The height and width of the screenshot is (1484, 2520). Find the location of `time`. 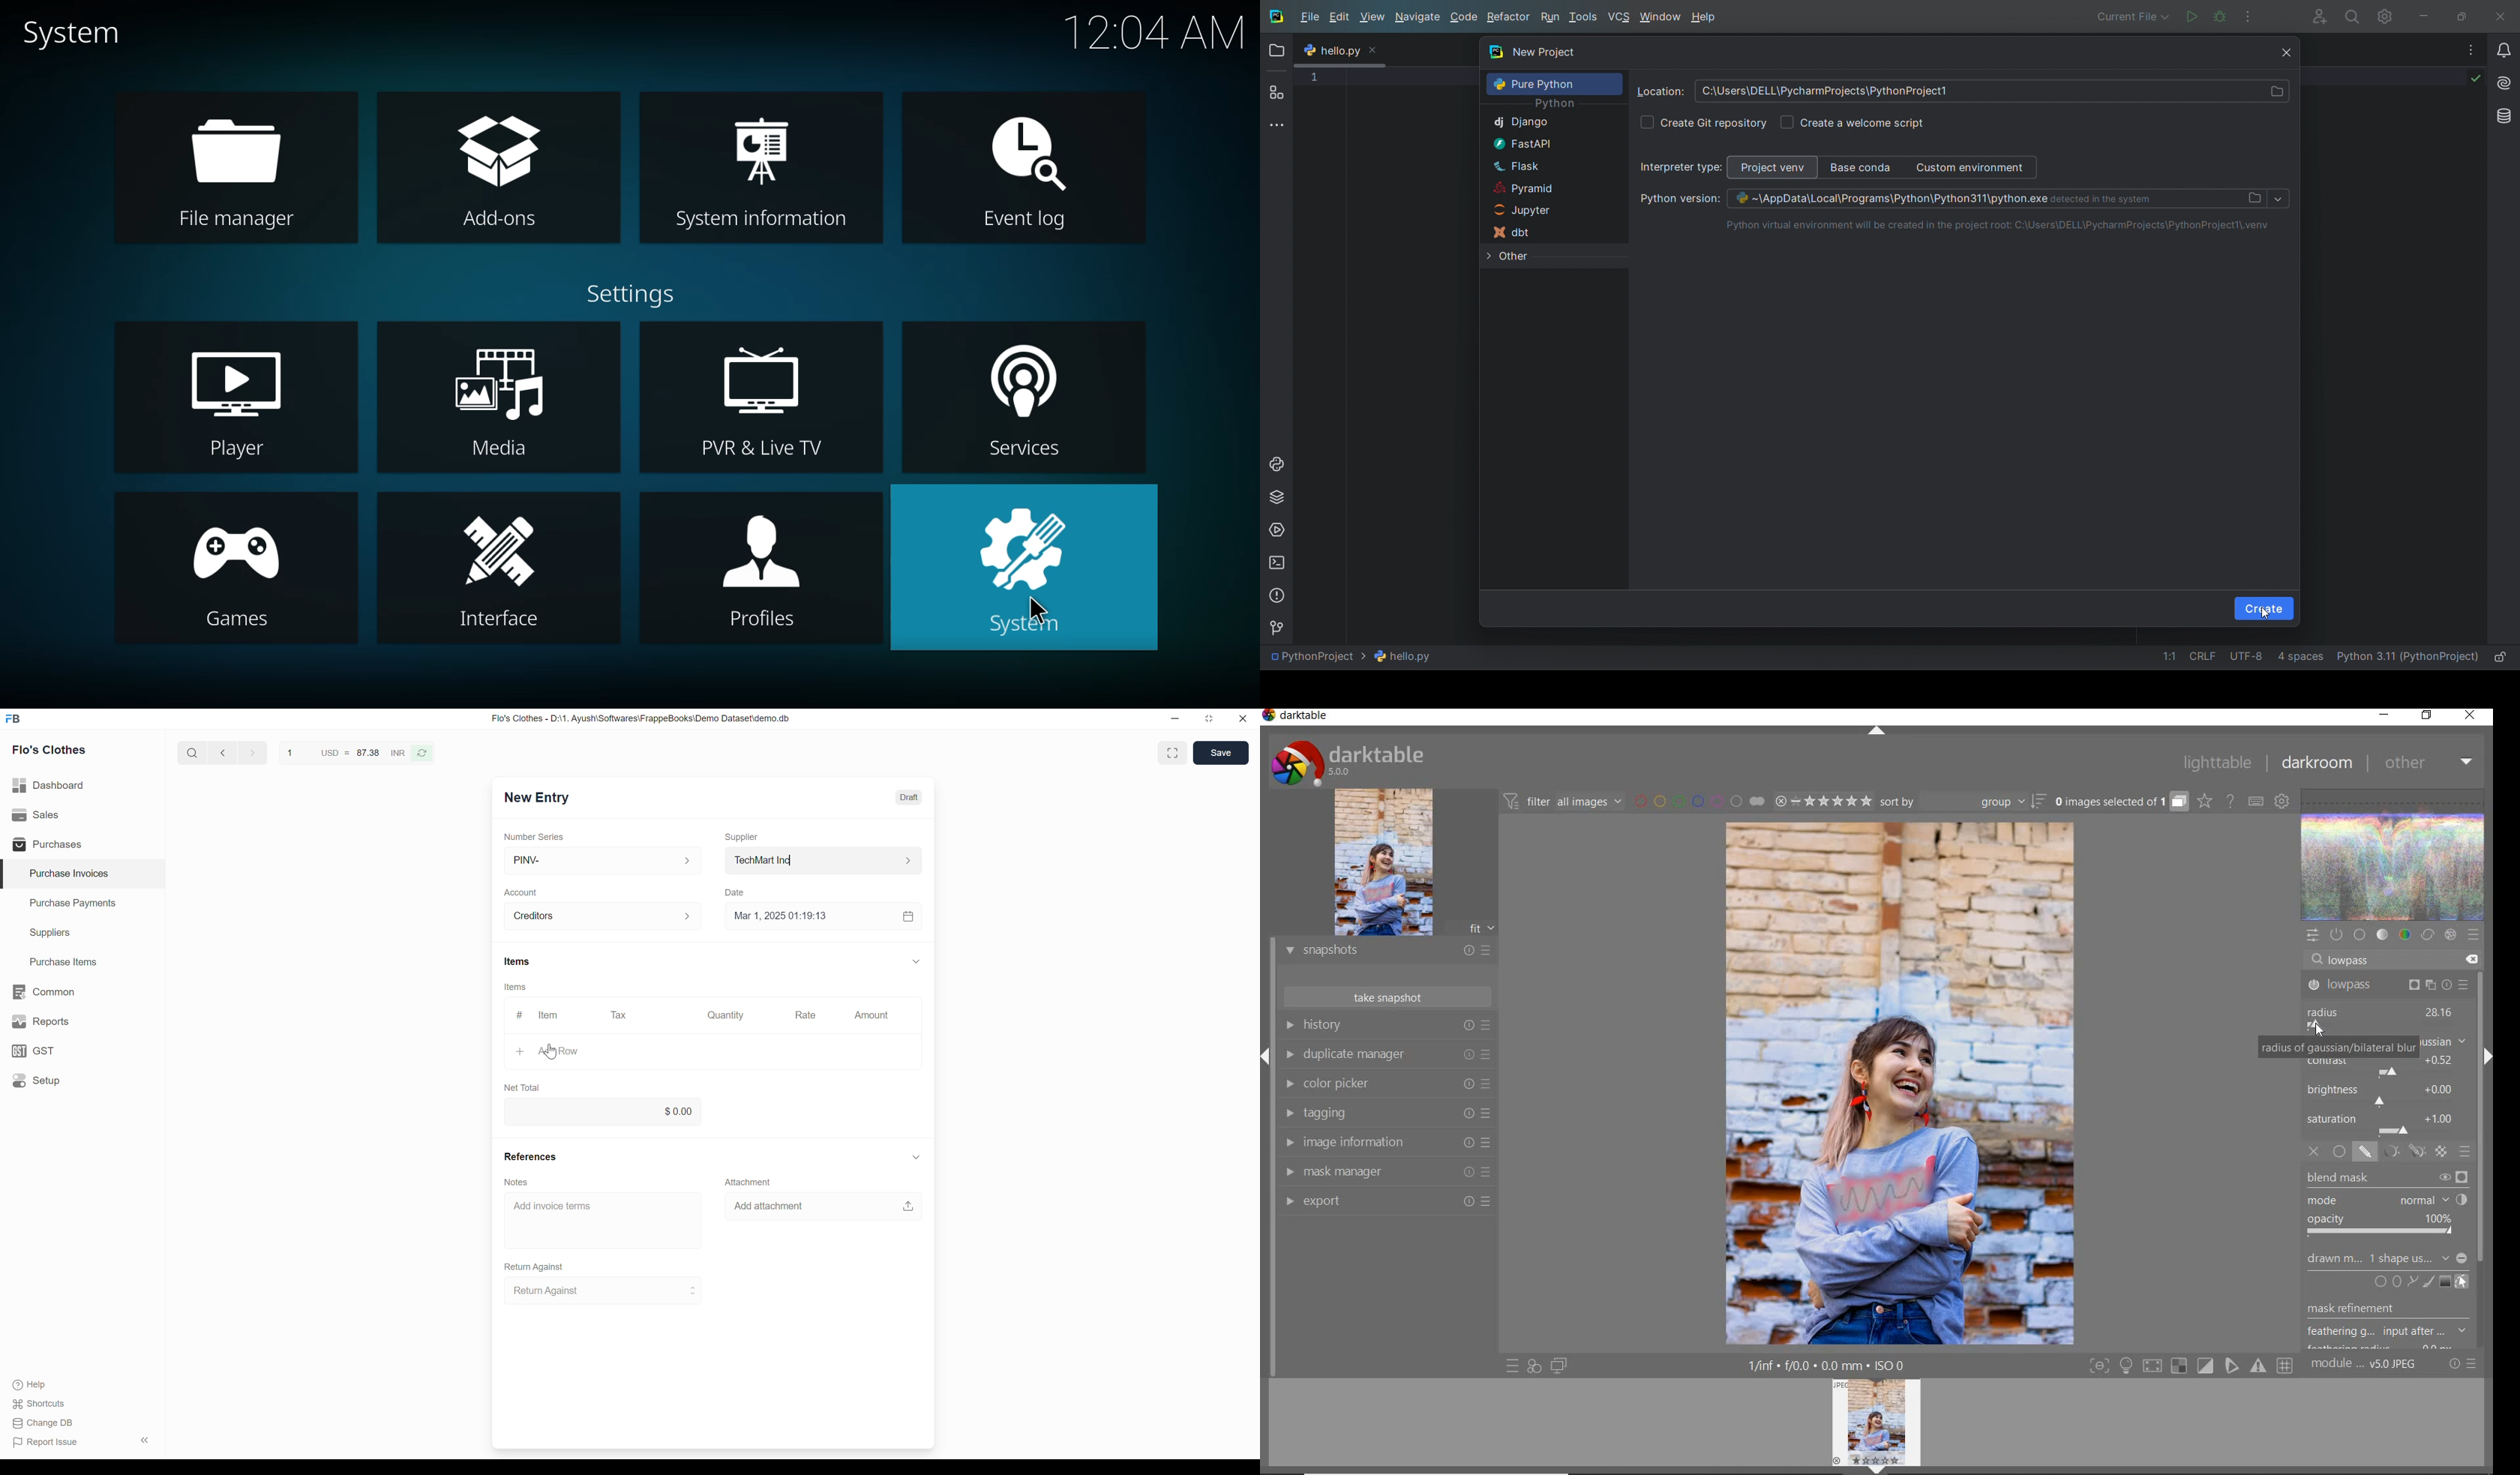

time is located at coordinates (1152, 32).